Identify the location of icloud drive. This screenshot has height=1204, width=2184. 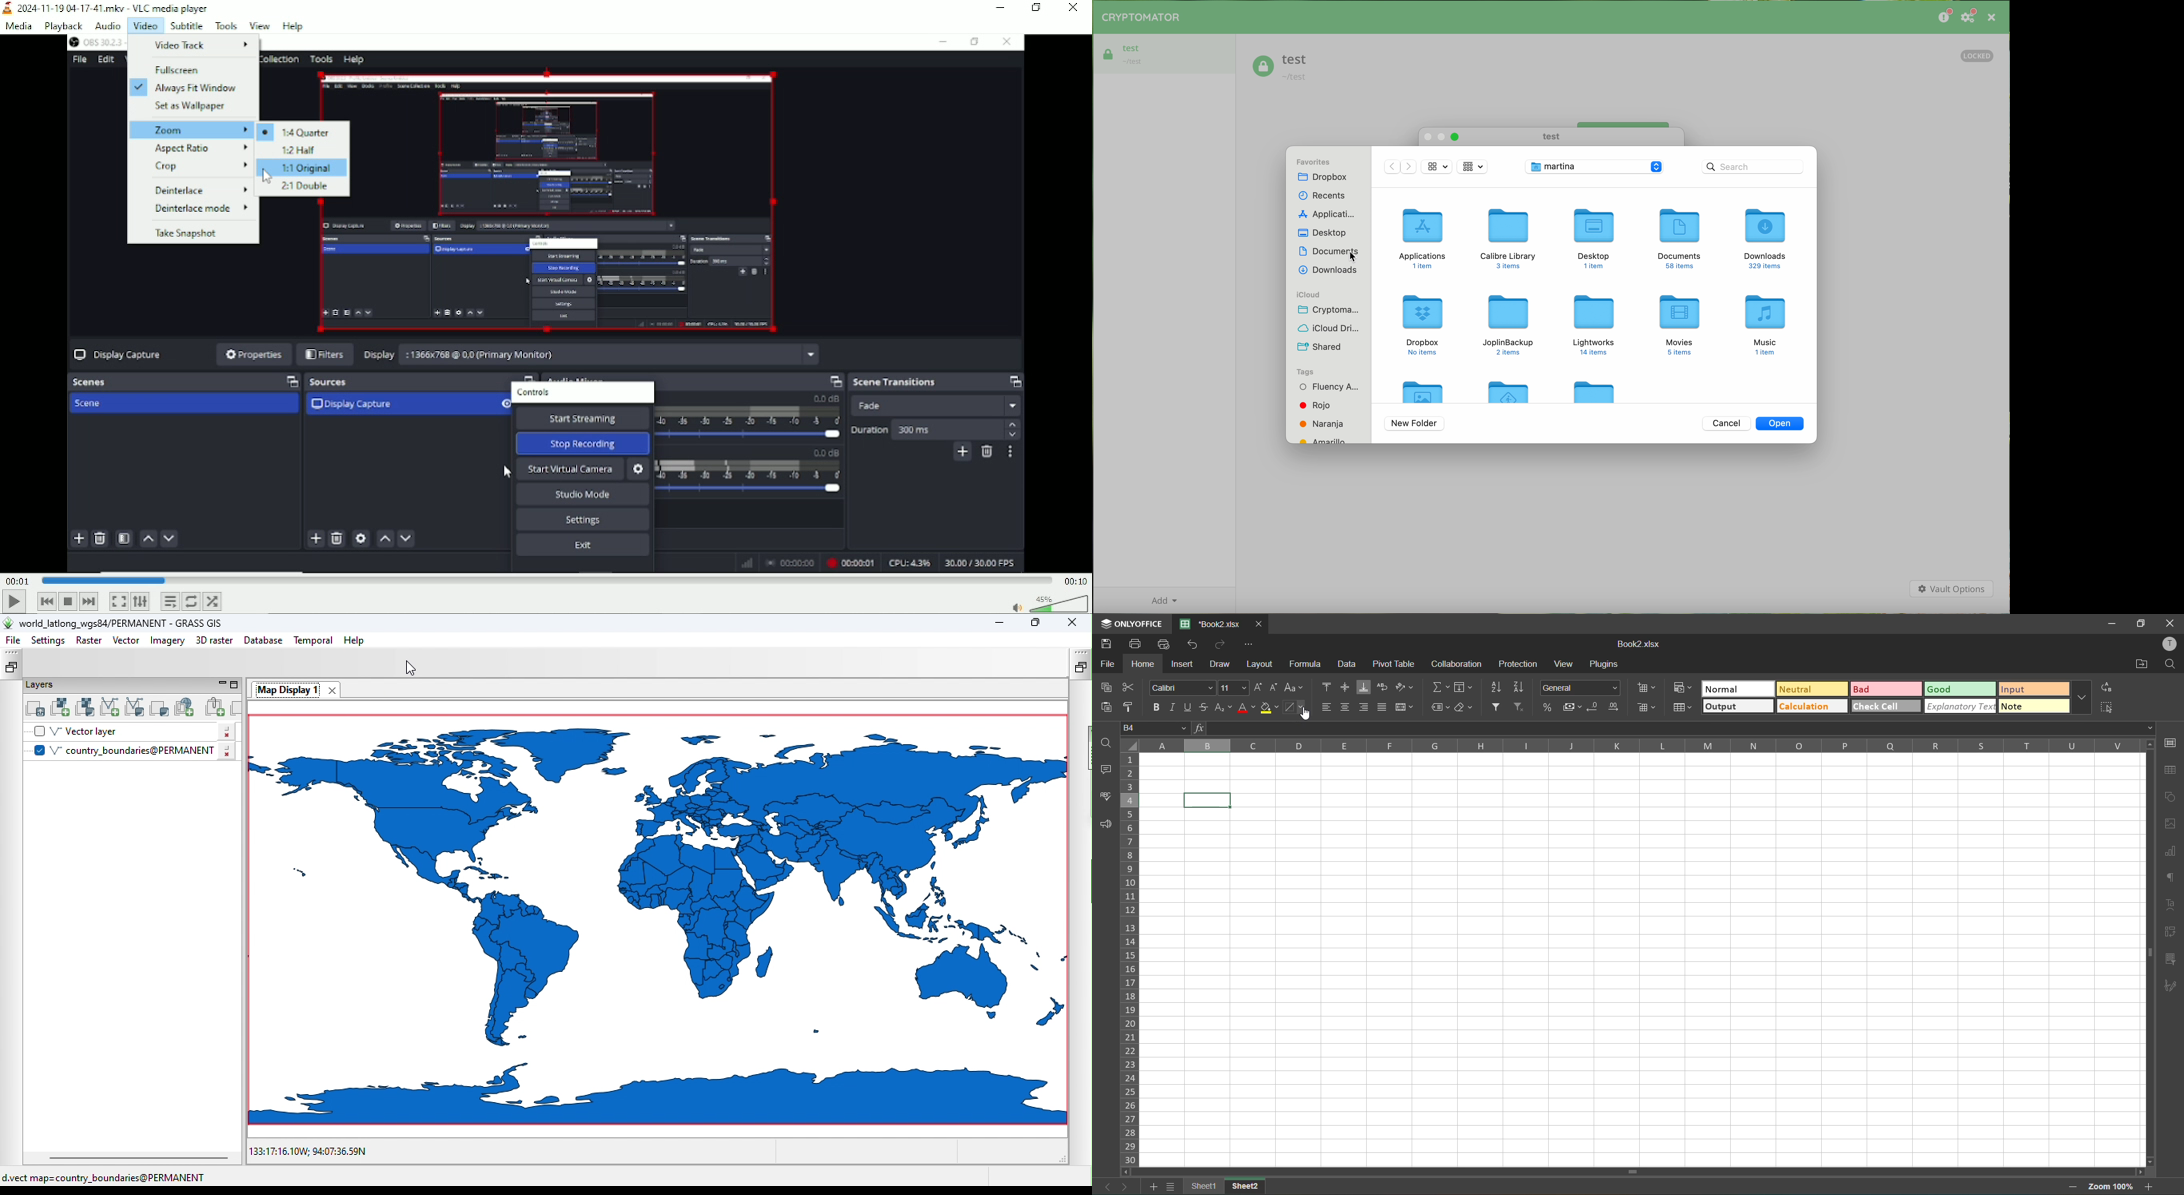
(1330, 328).